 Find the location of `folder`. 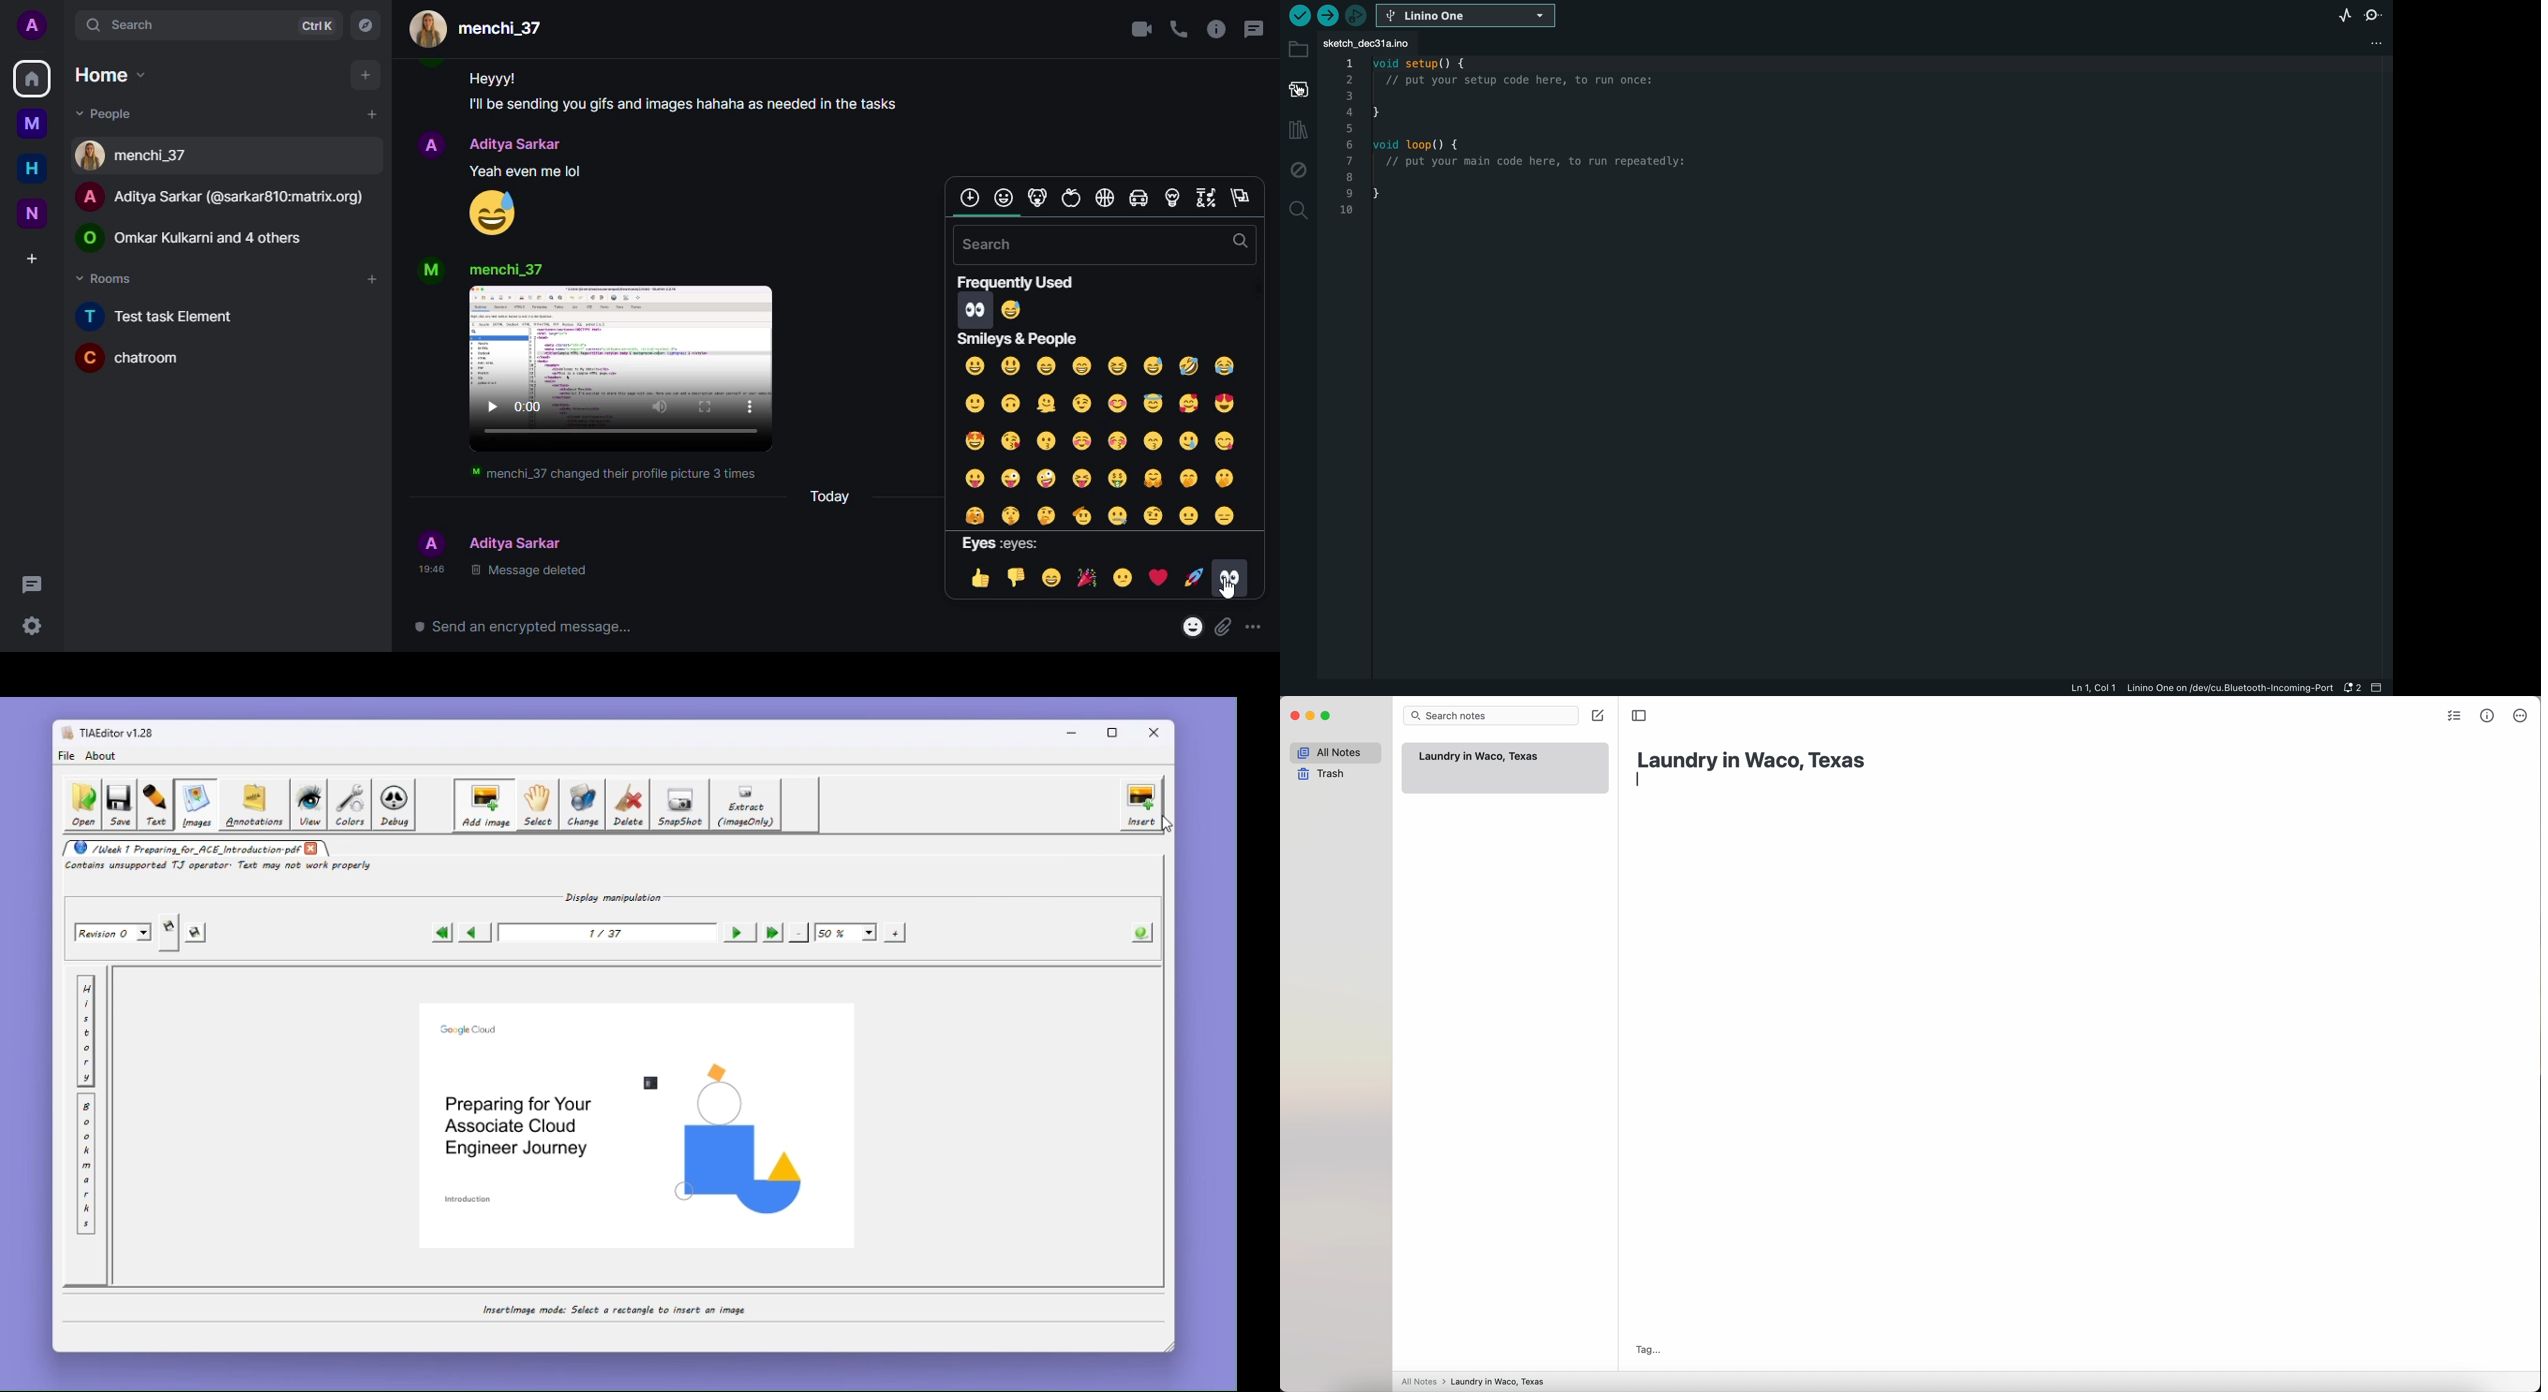

folder is located at coordinates (1300, 51).